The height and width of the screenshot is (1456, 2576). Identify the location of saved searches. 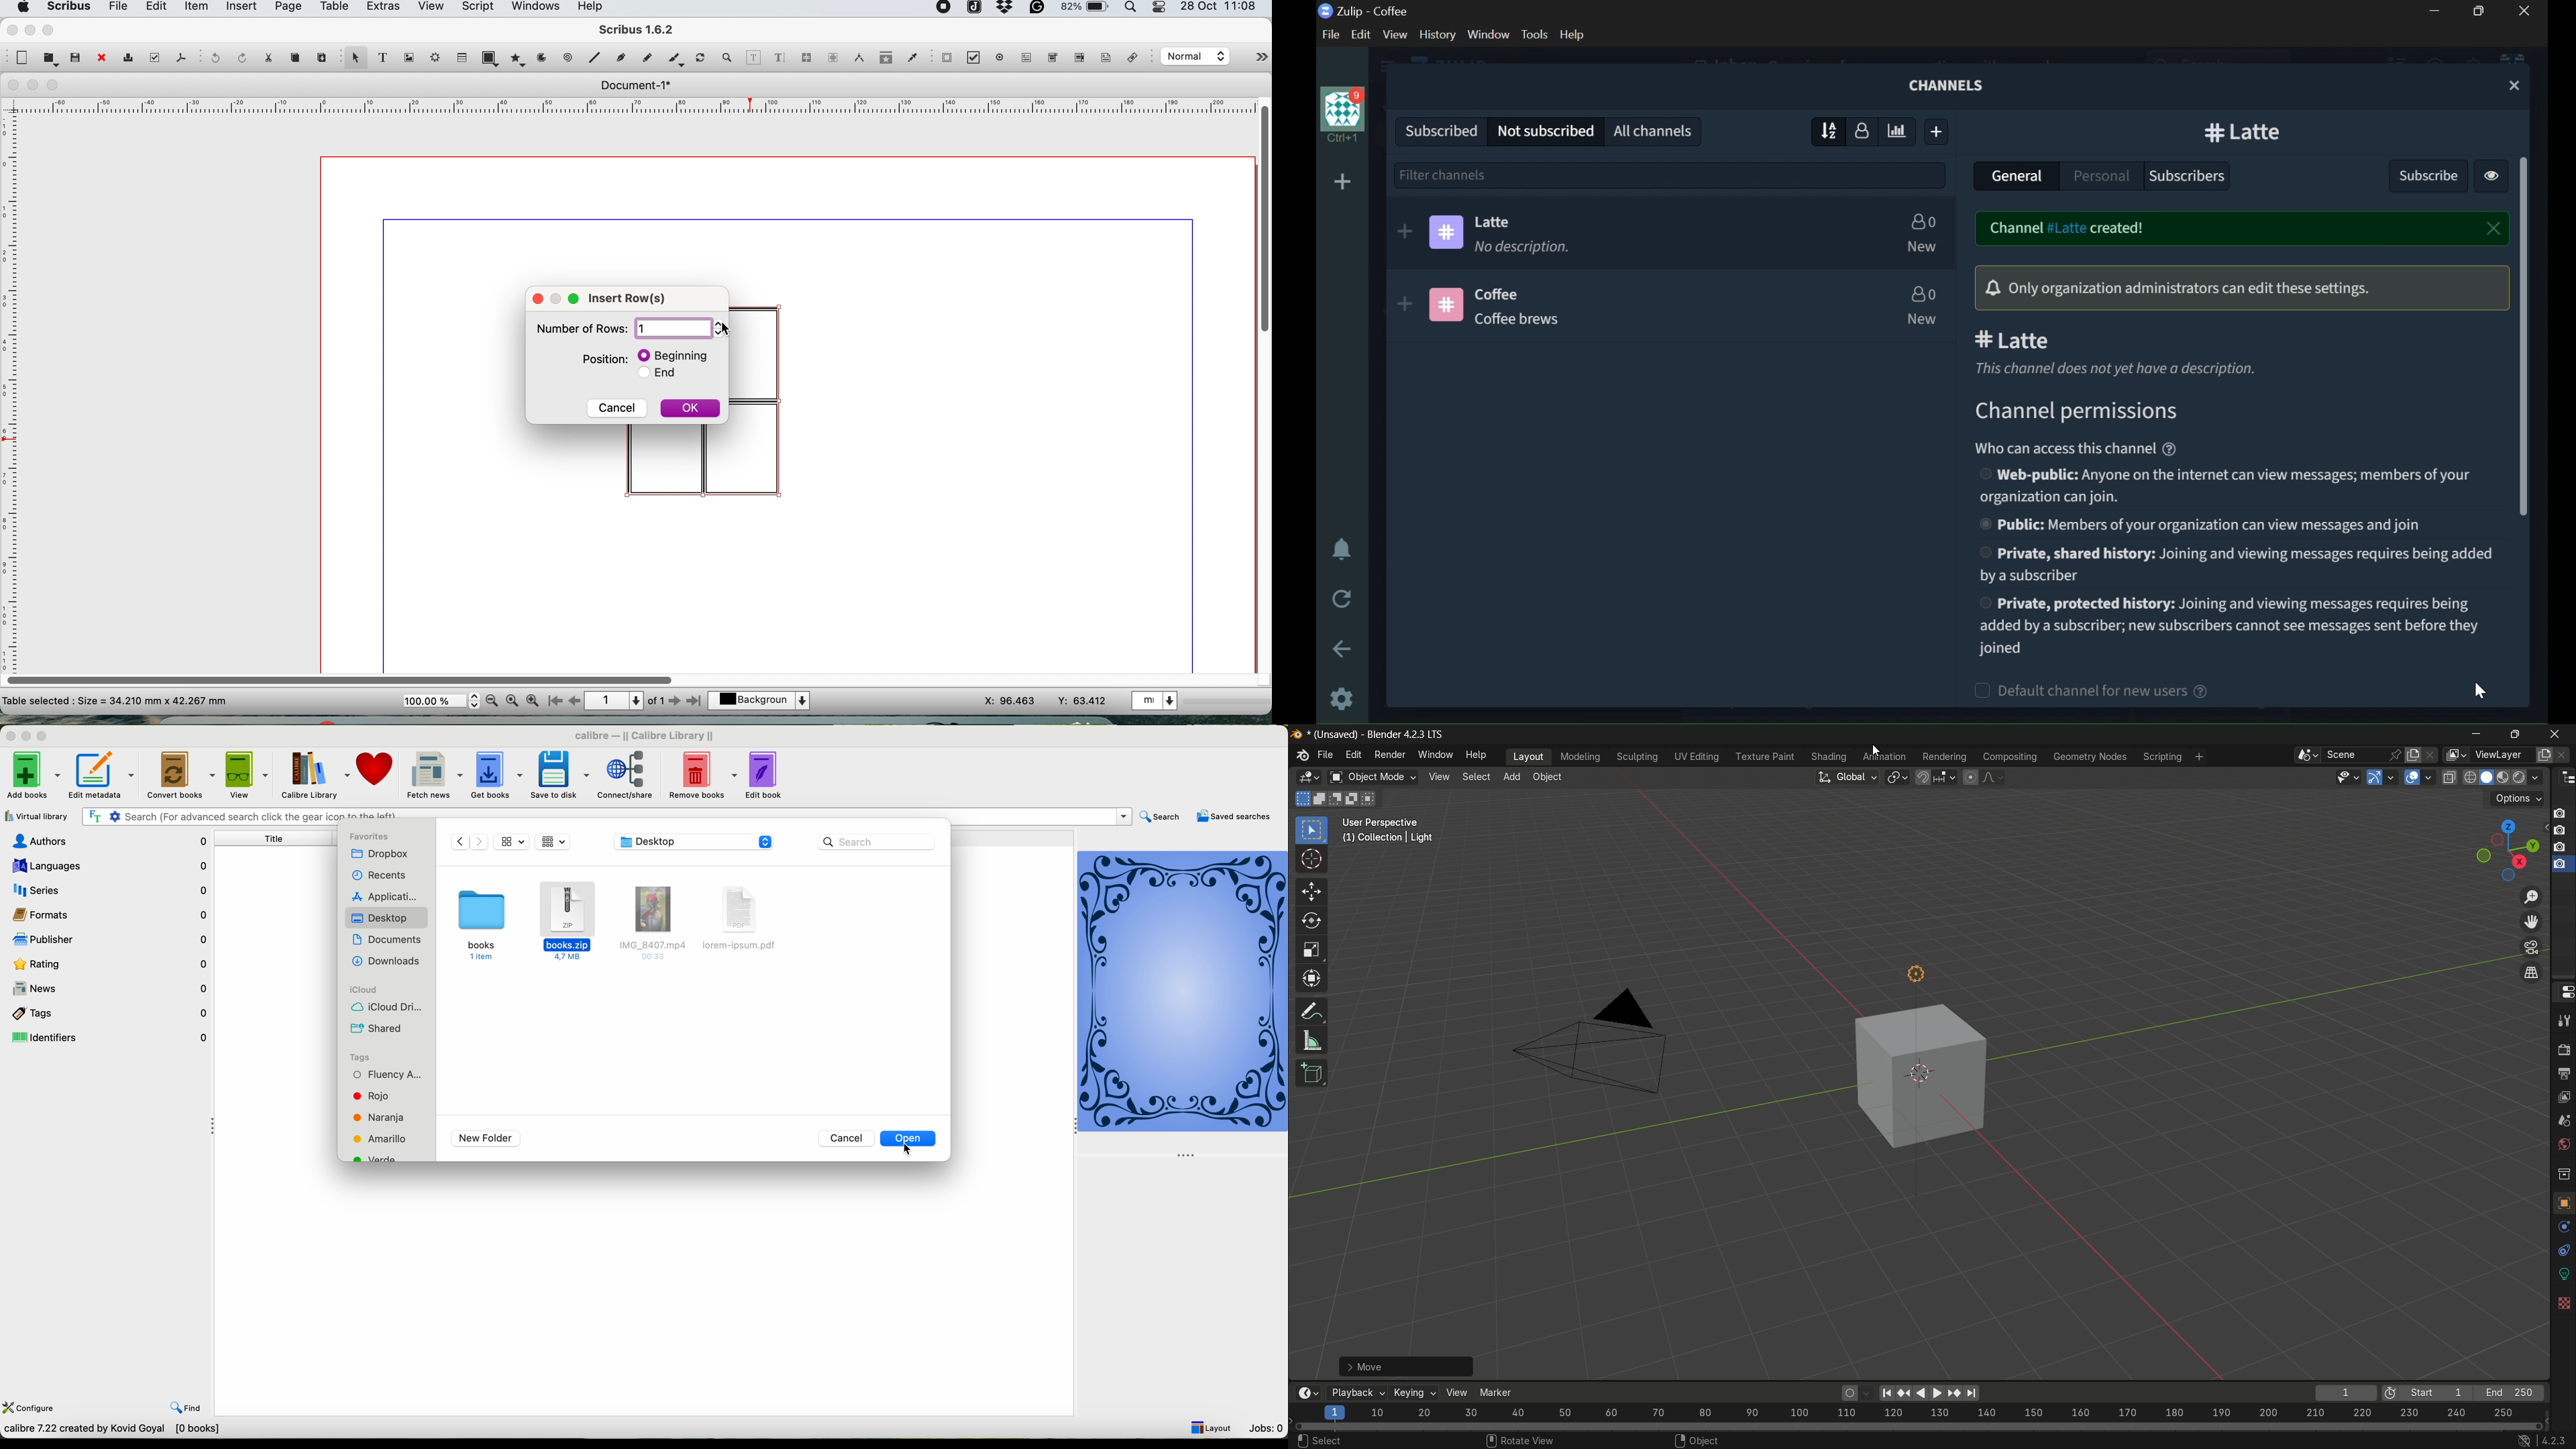
(1234, 817).